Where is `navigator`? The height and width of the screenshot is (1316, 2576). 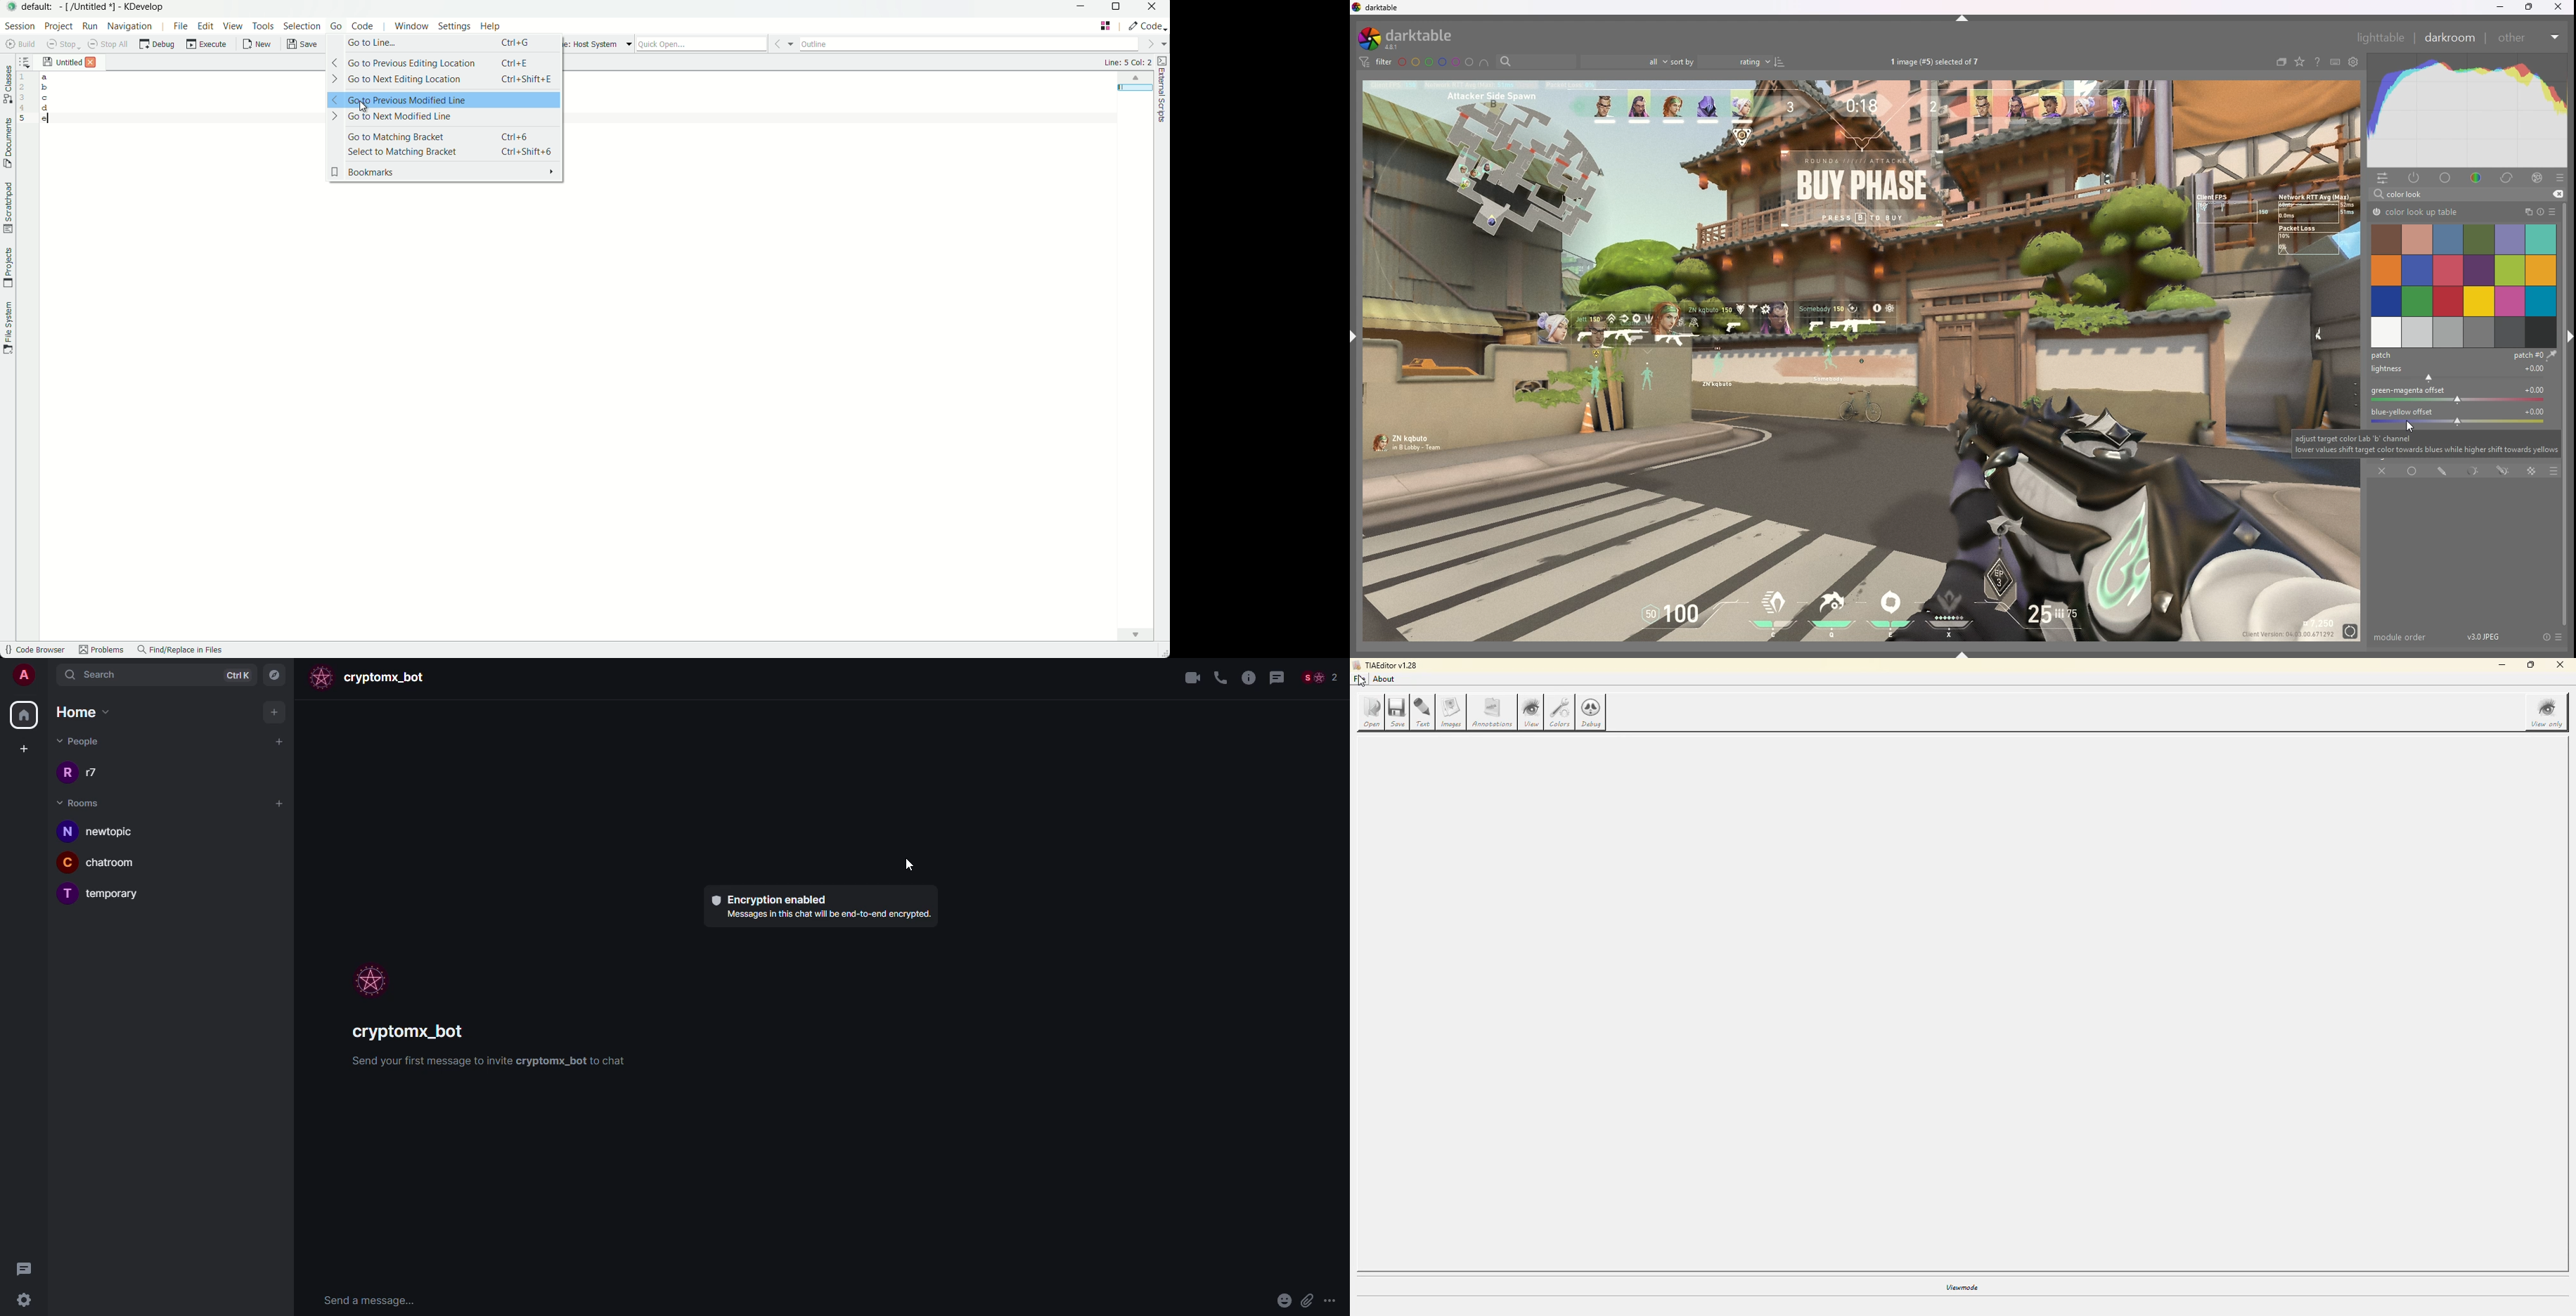 navigator is located at coordinates (275, 676).